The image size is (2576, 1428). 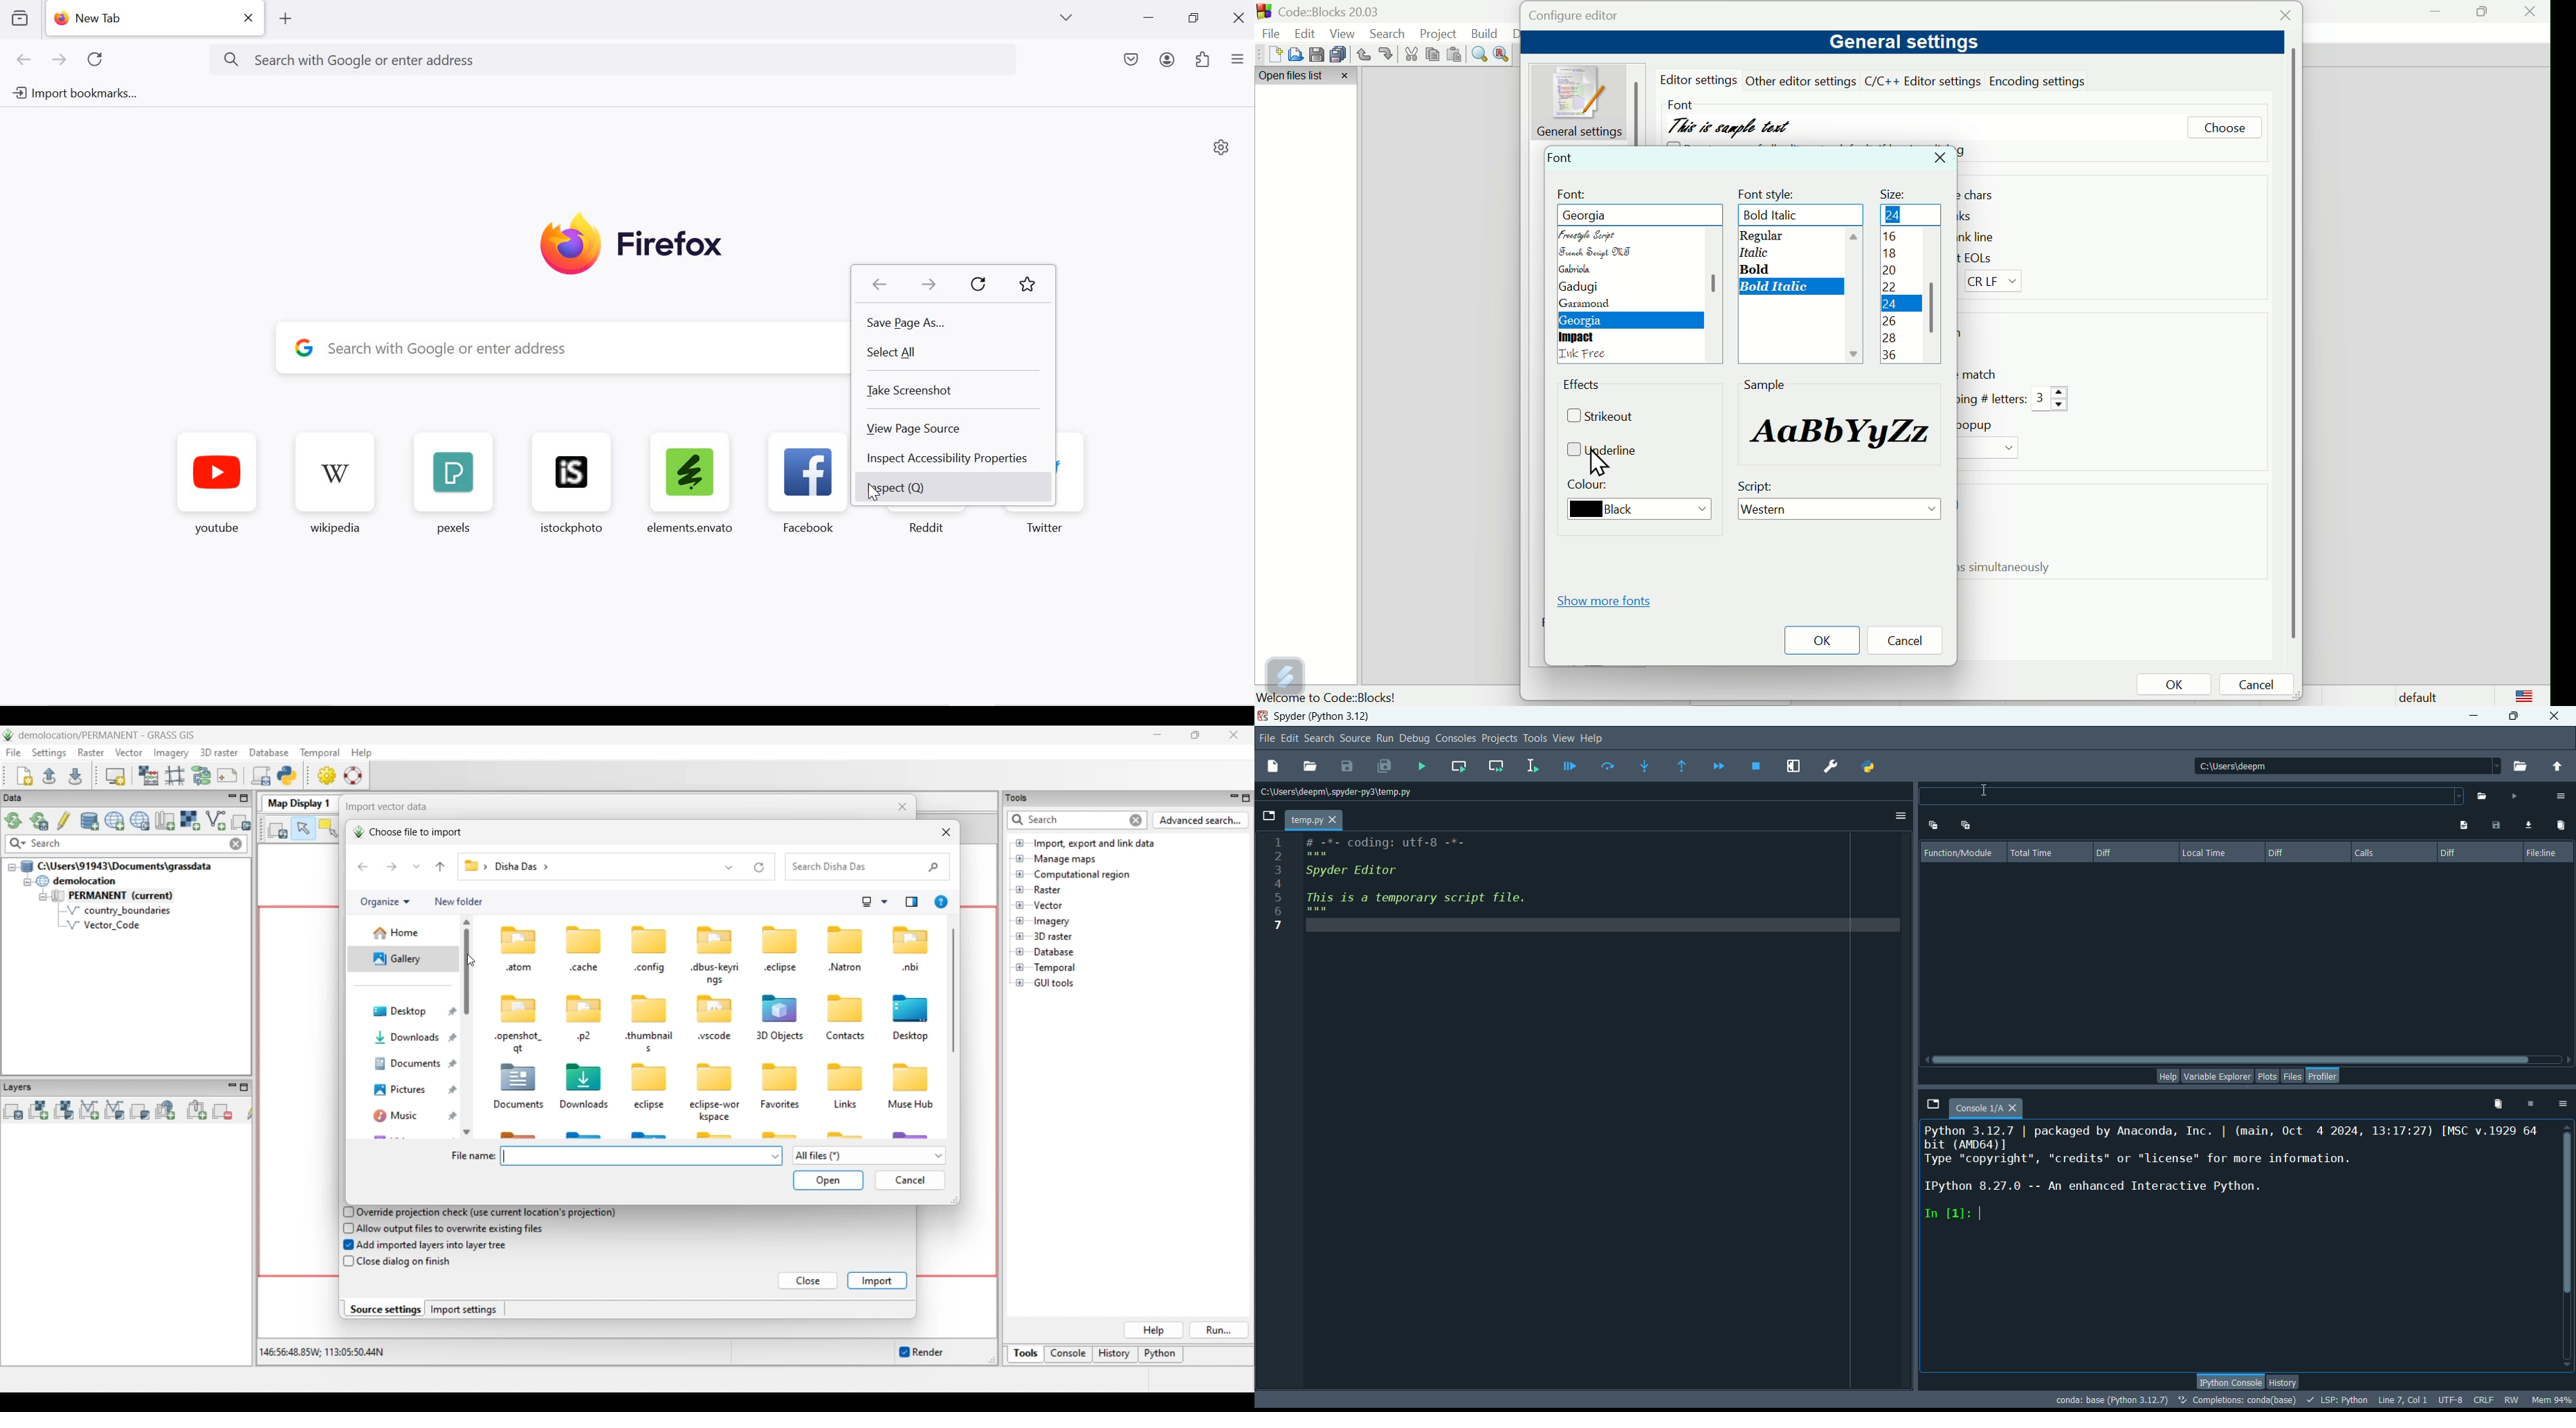 I want to click on Configure editor, so click(x=1588, y=16).